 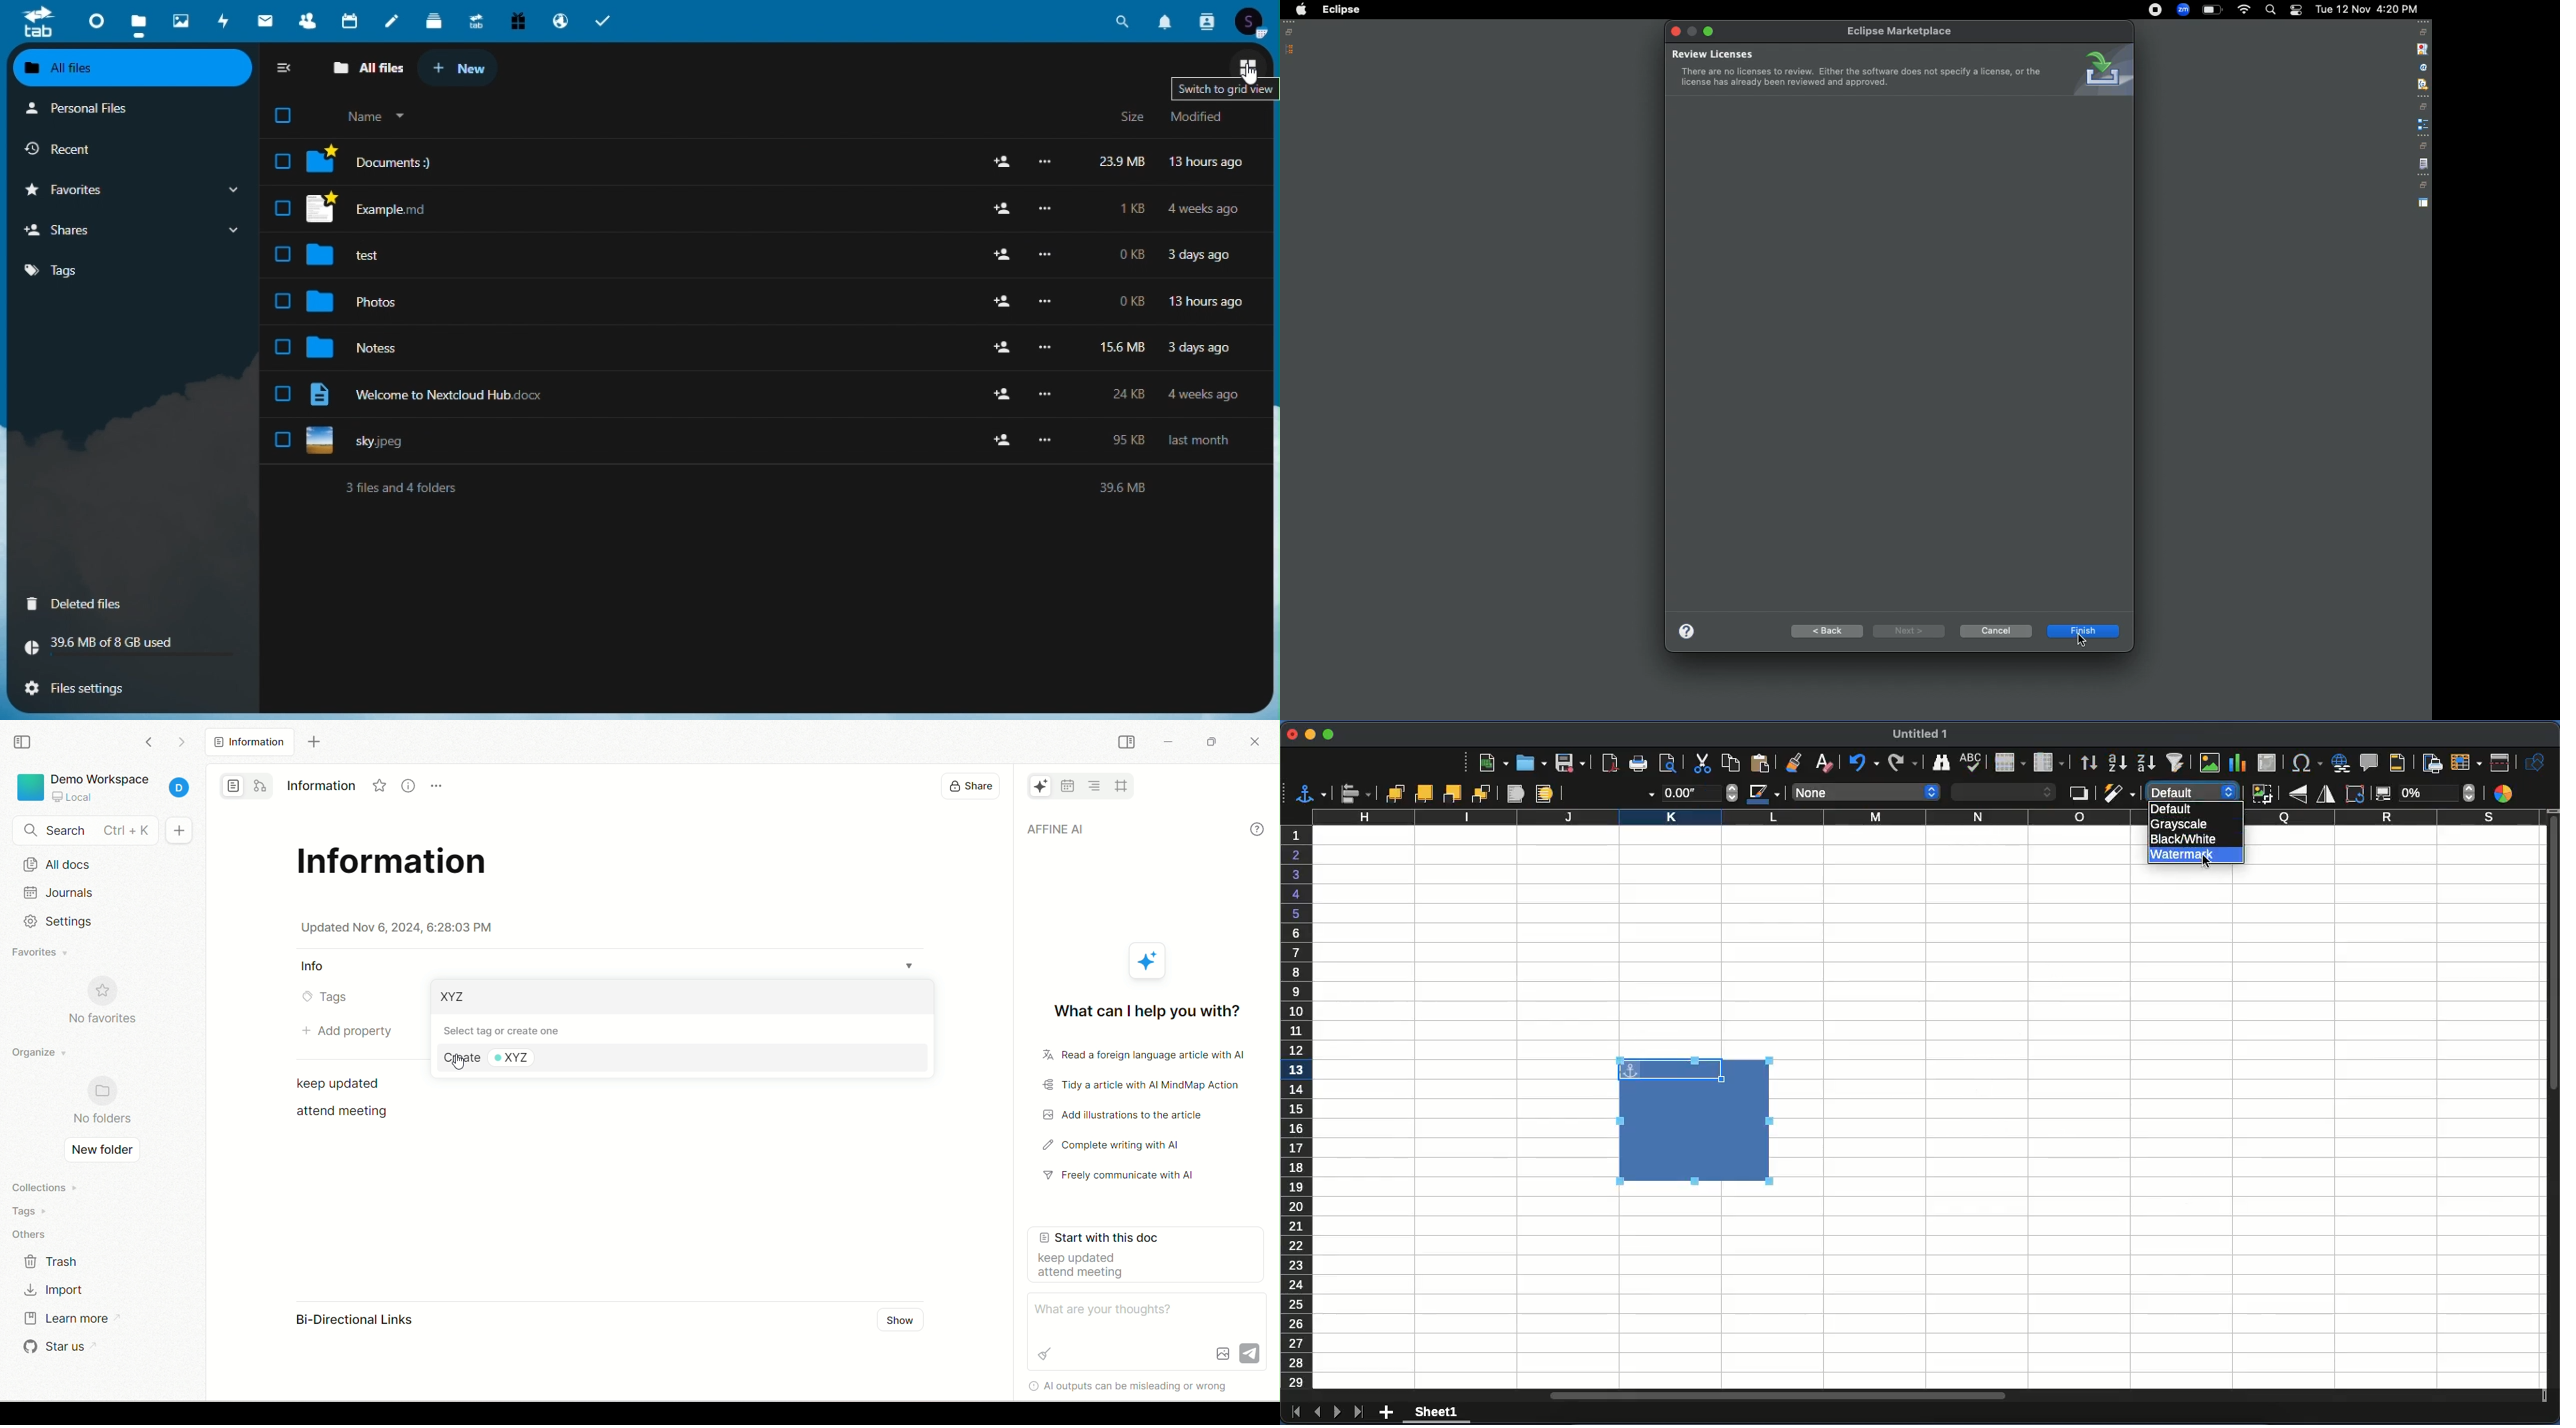 What do you see at coordinates (1000, 161) in the screenshot?
I see `add user` at bounding box center [1000, 161].